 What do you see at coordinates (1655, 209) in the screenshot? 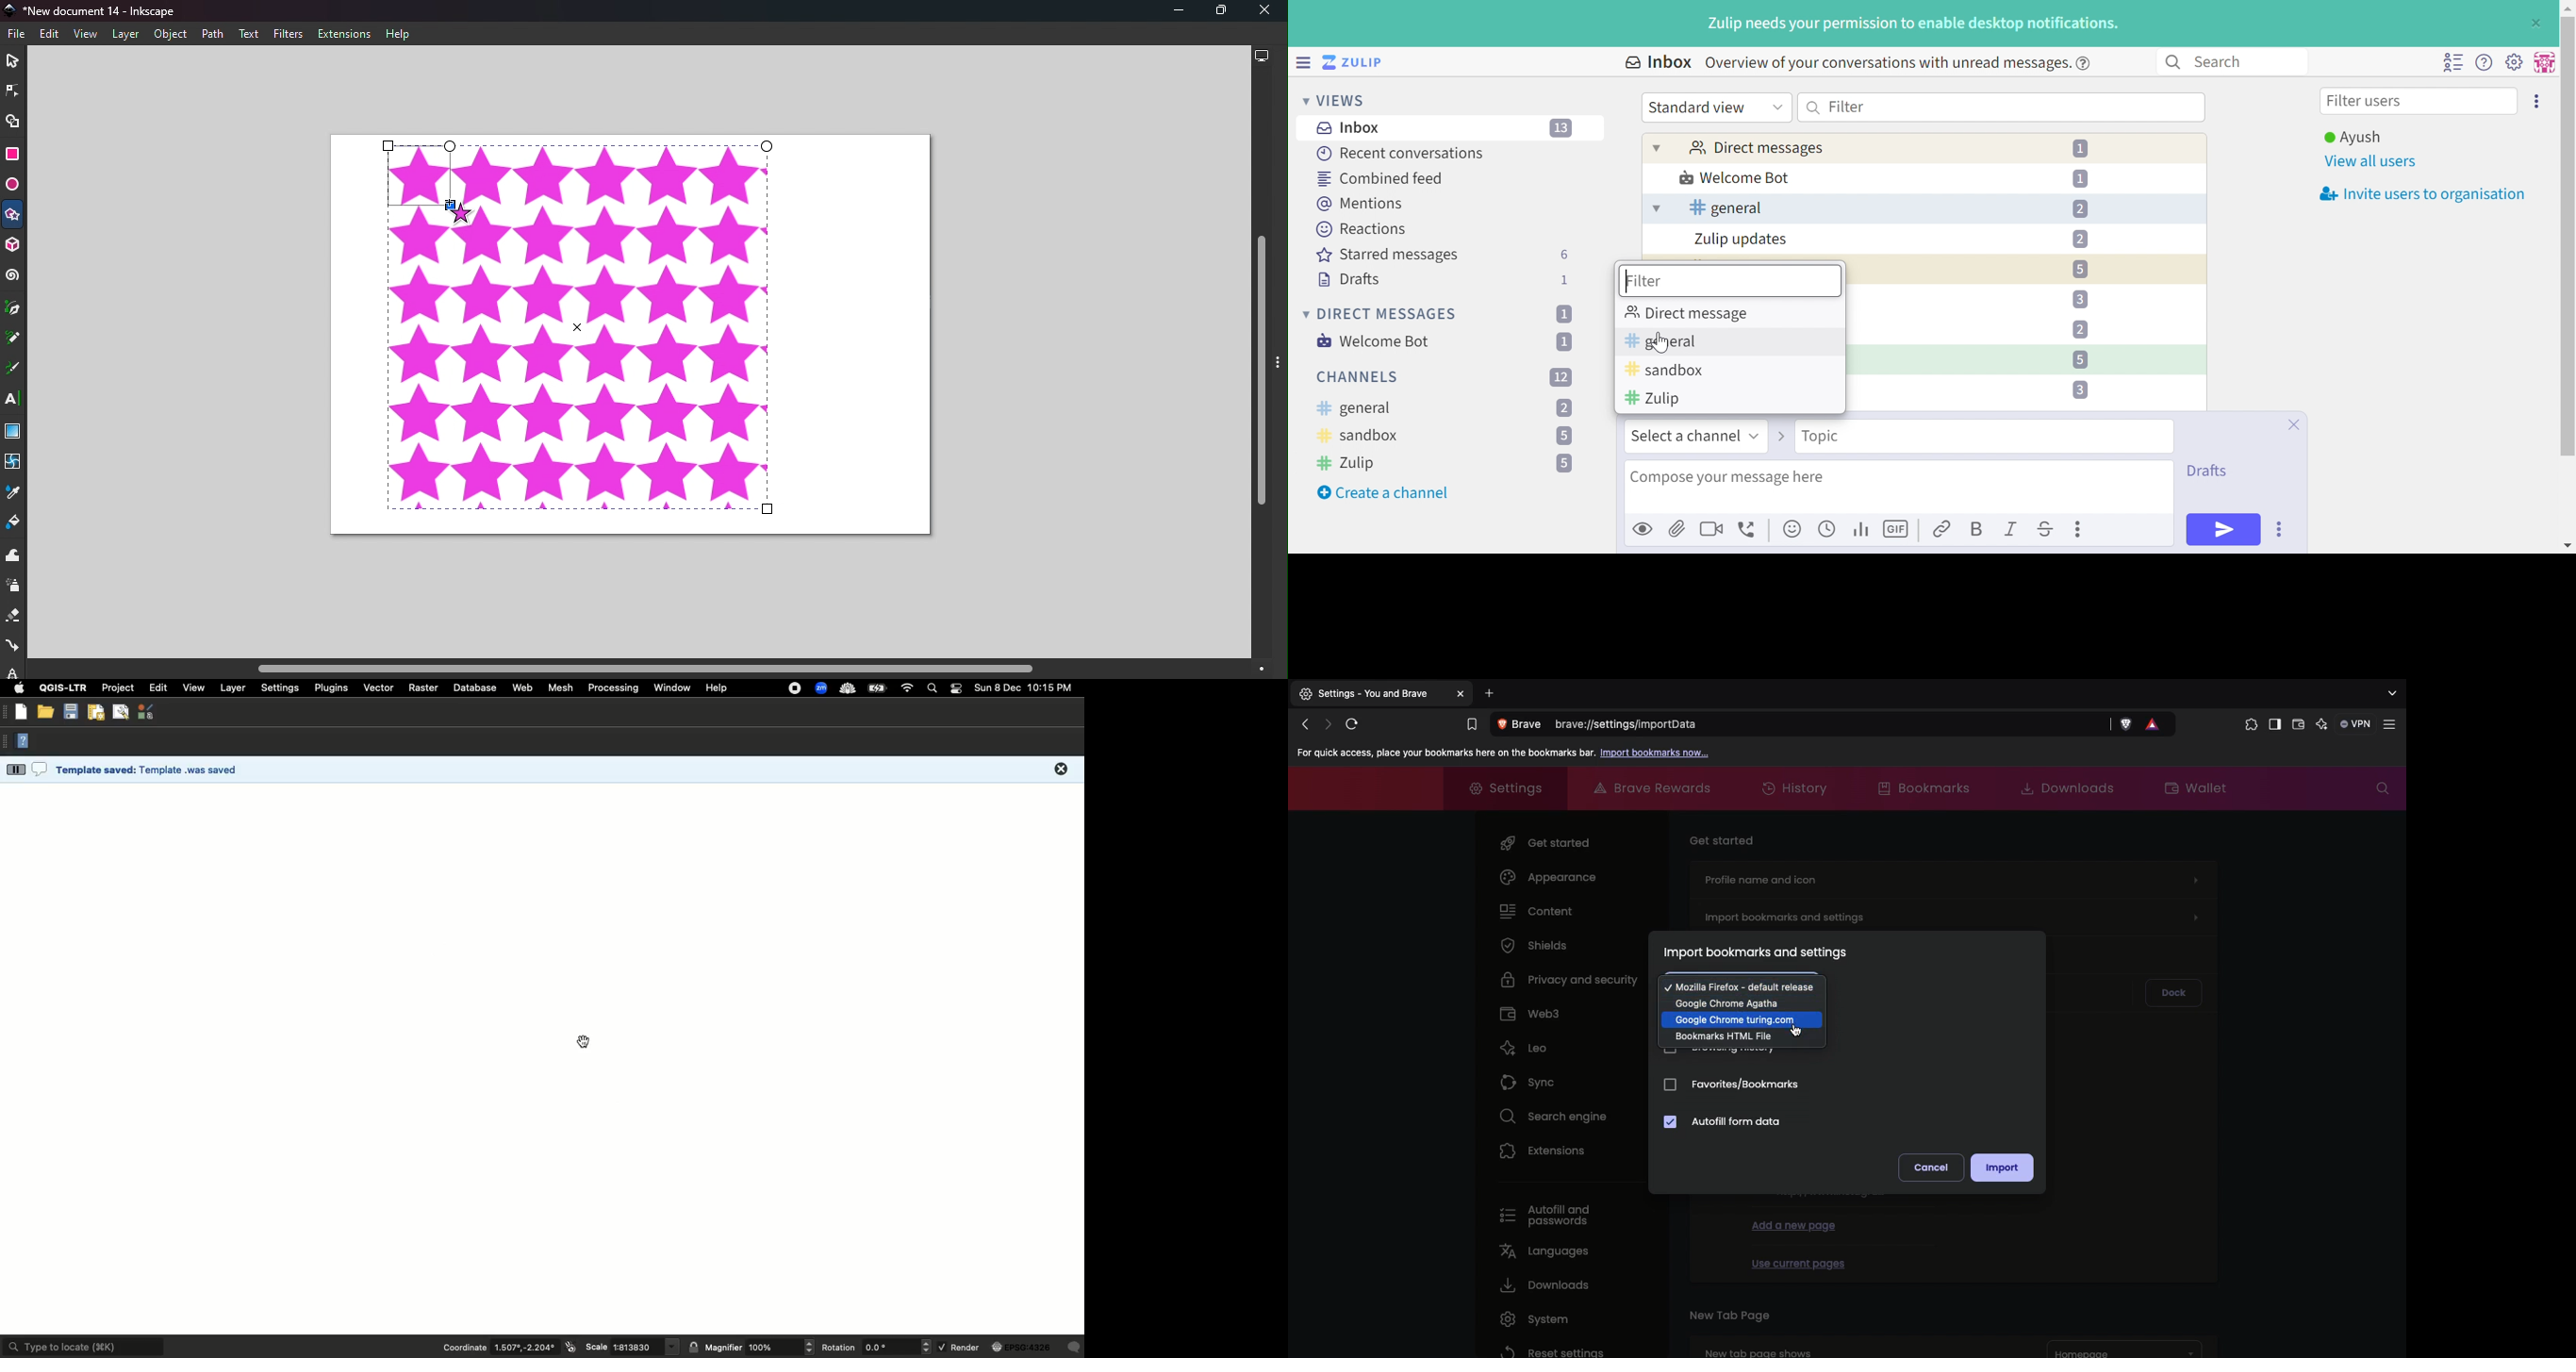
I see `Drop Down` at bounding box center [1655, 209].